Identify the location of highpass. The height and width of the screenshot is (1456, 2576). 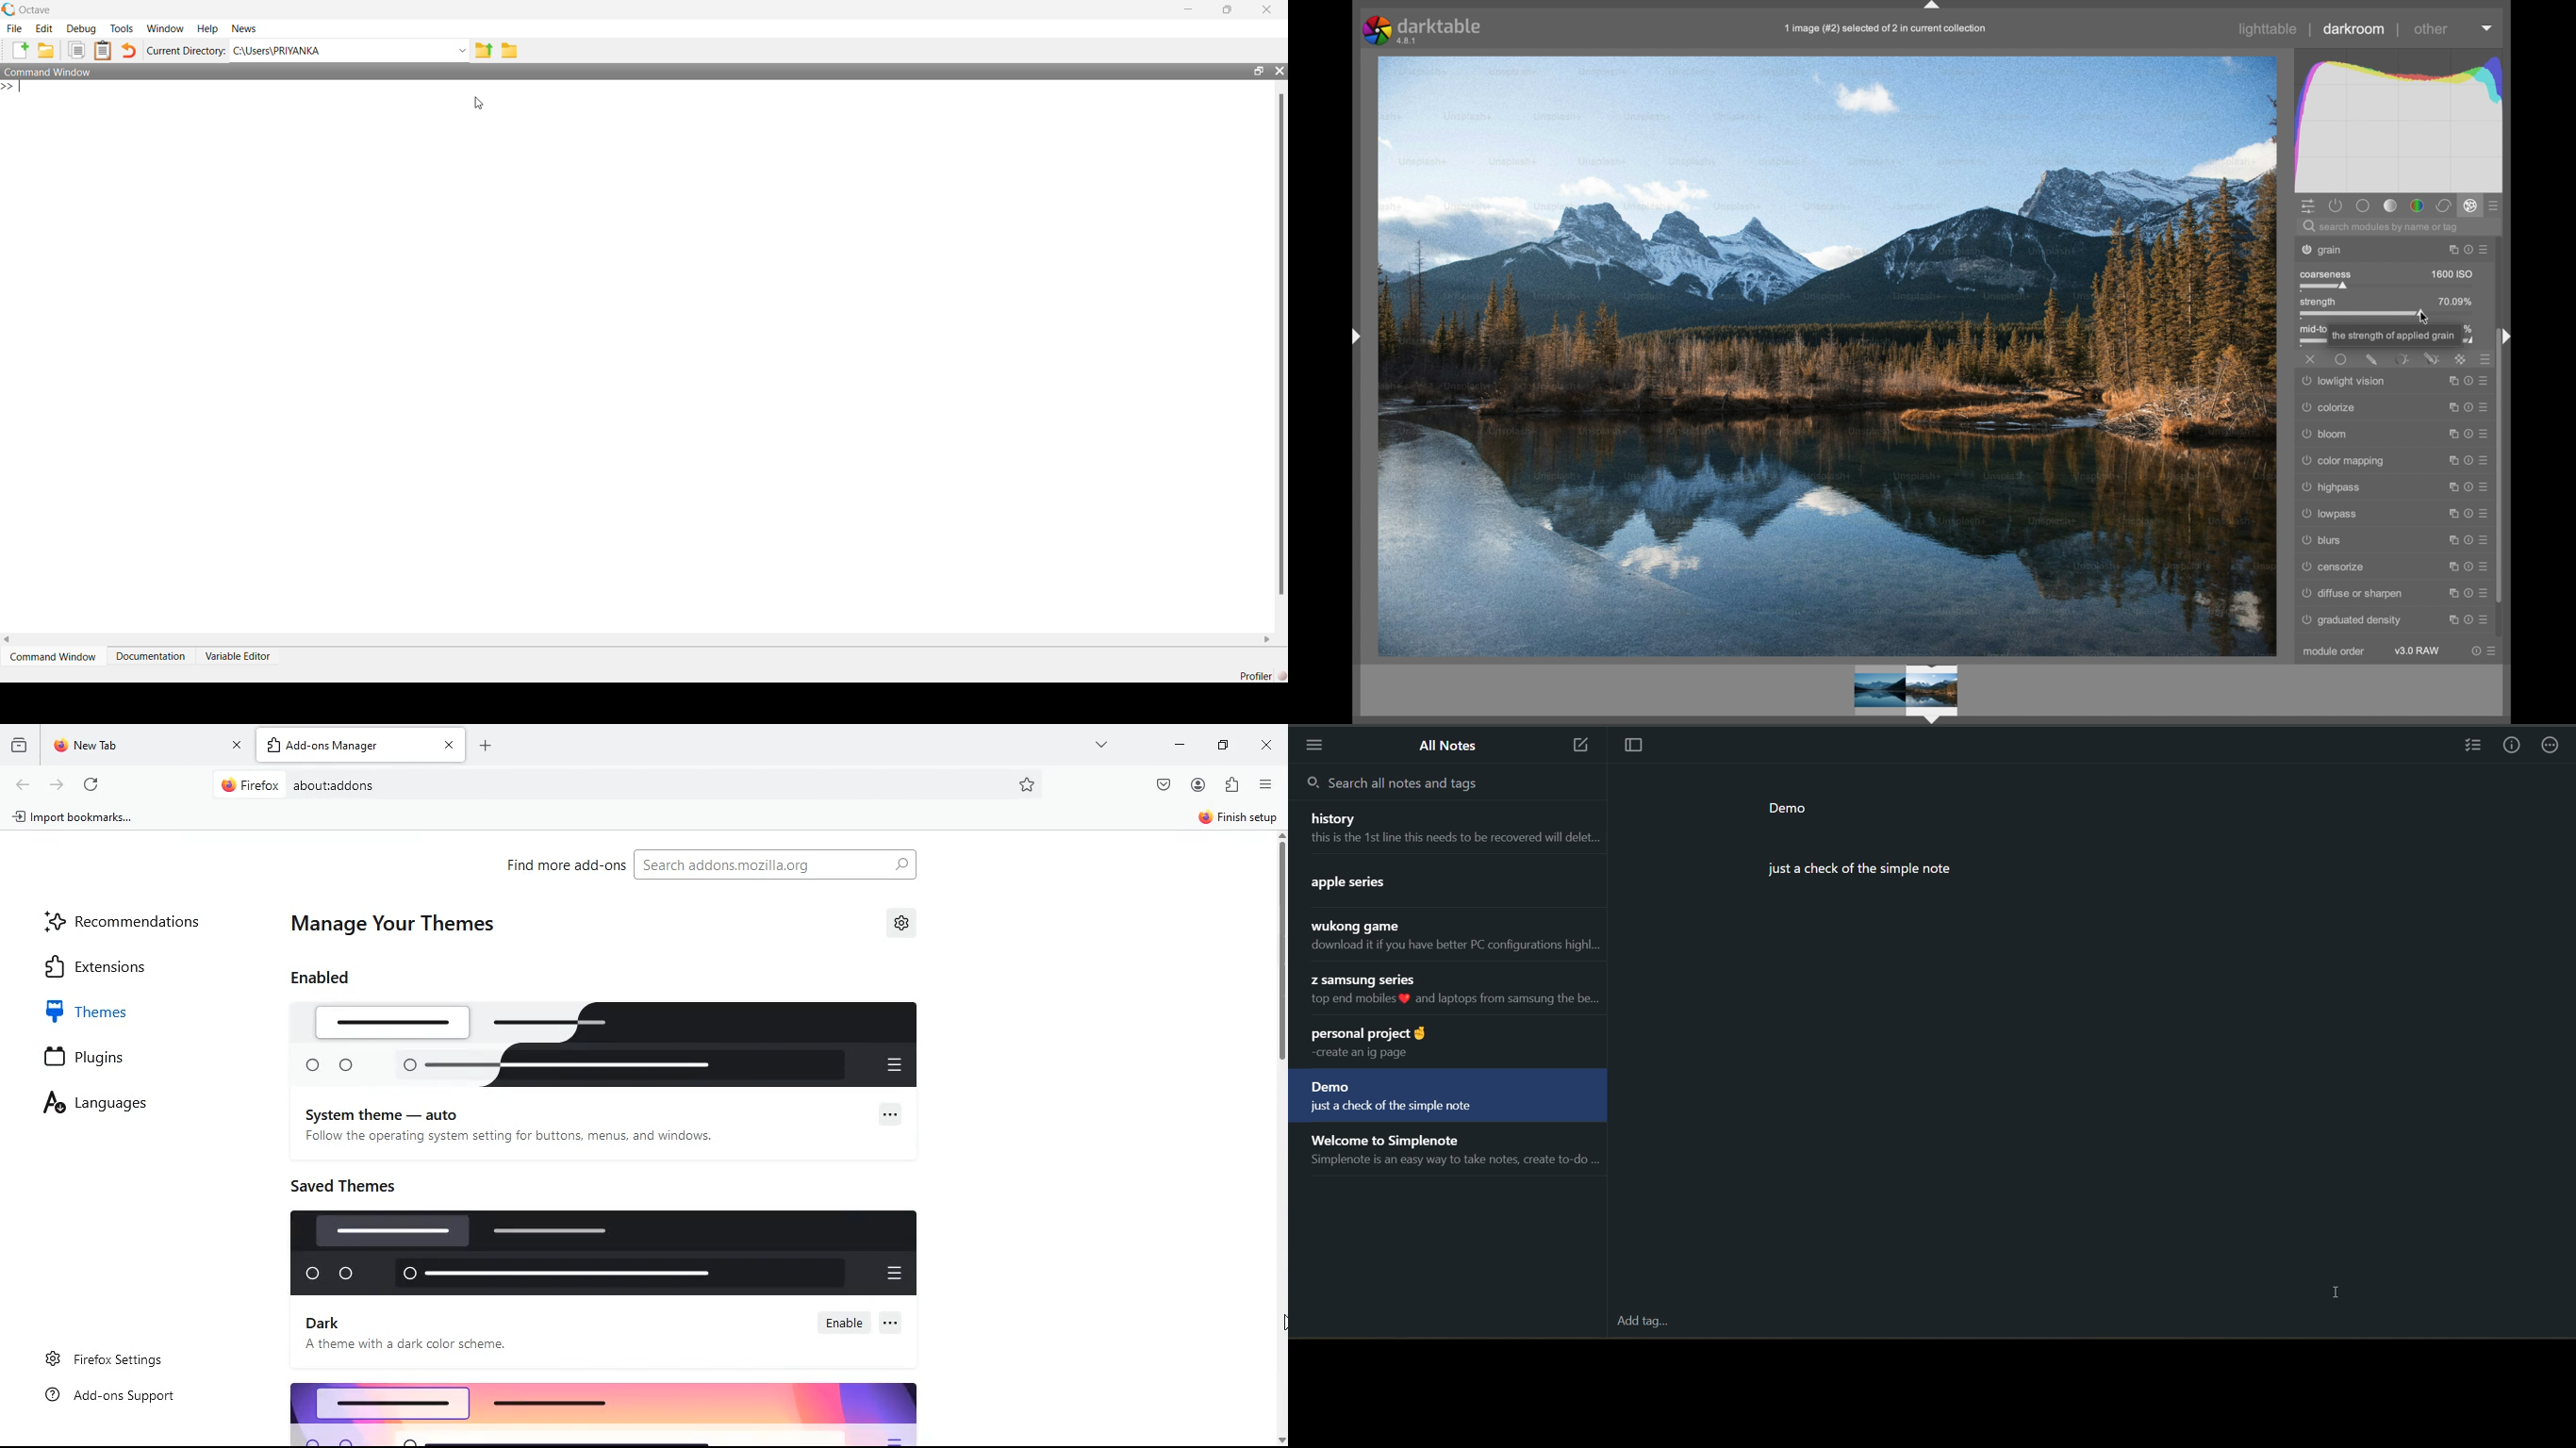
(2336, 489).